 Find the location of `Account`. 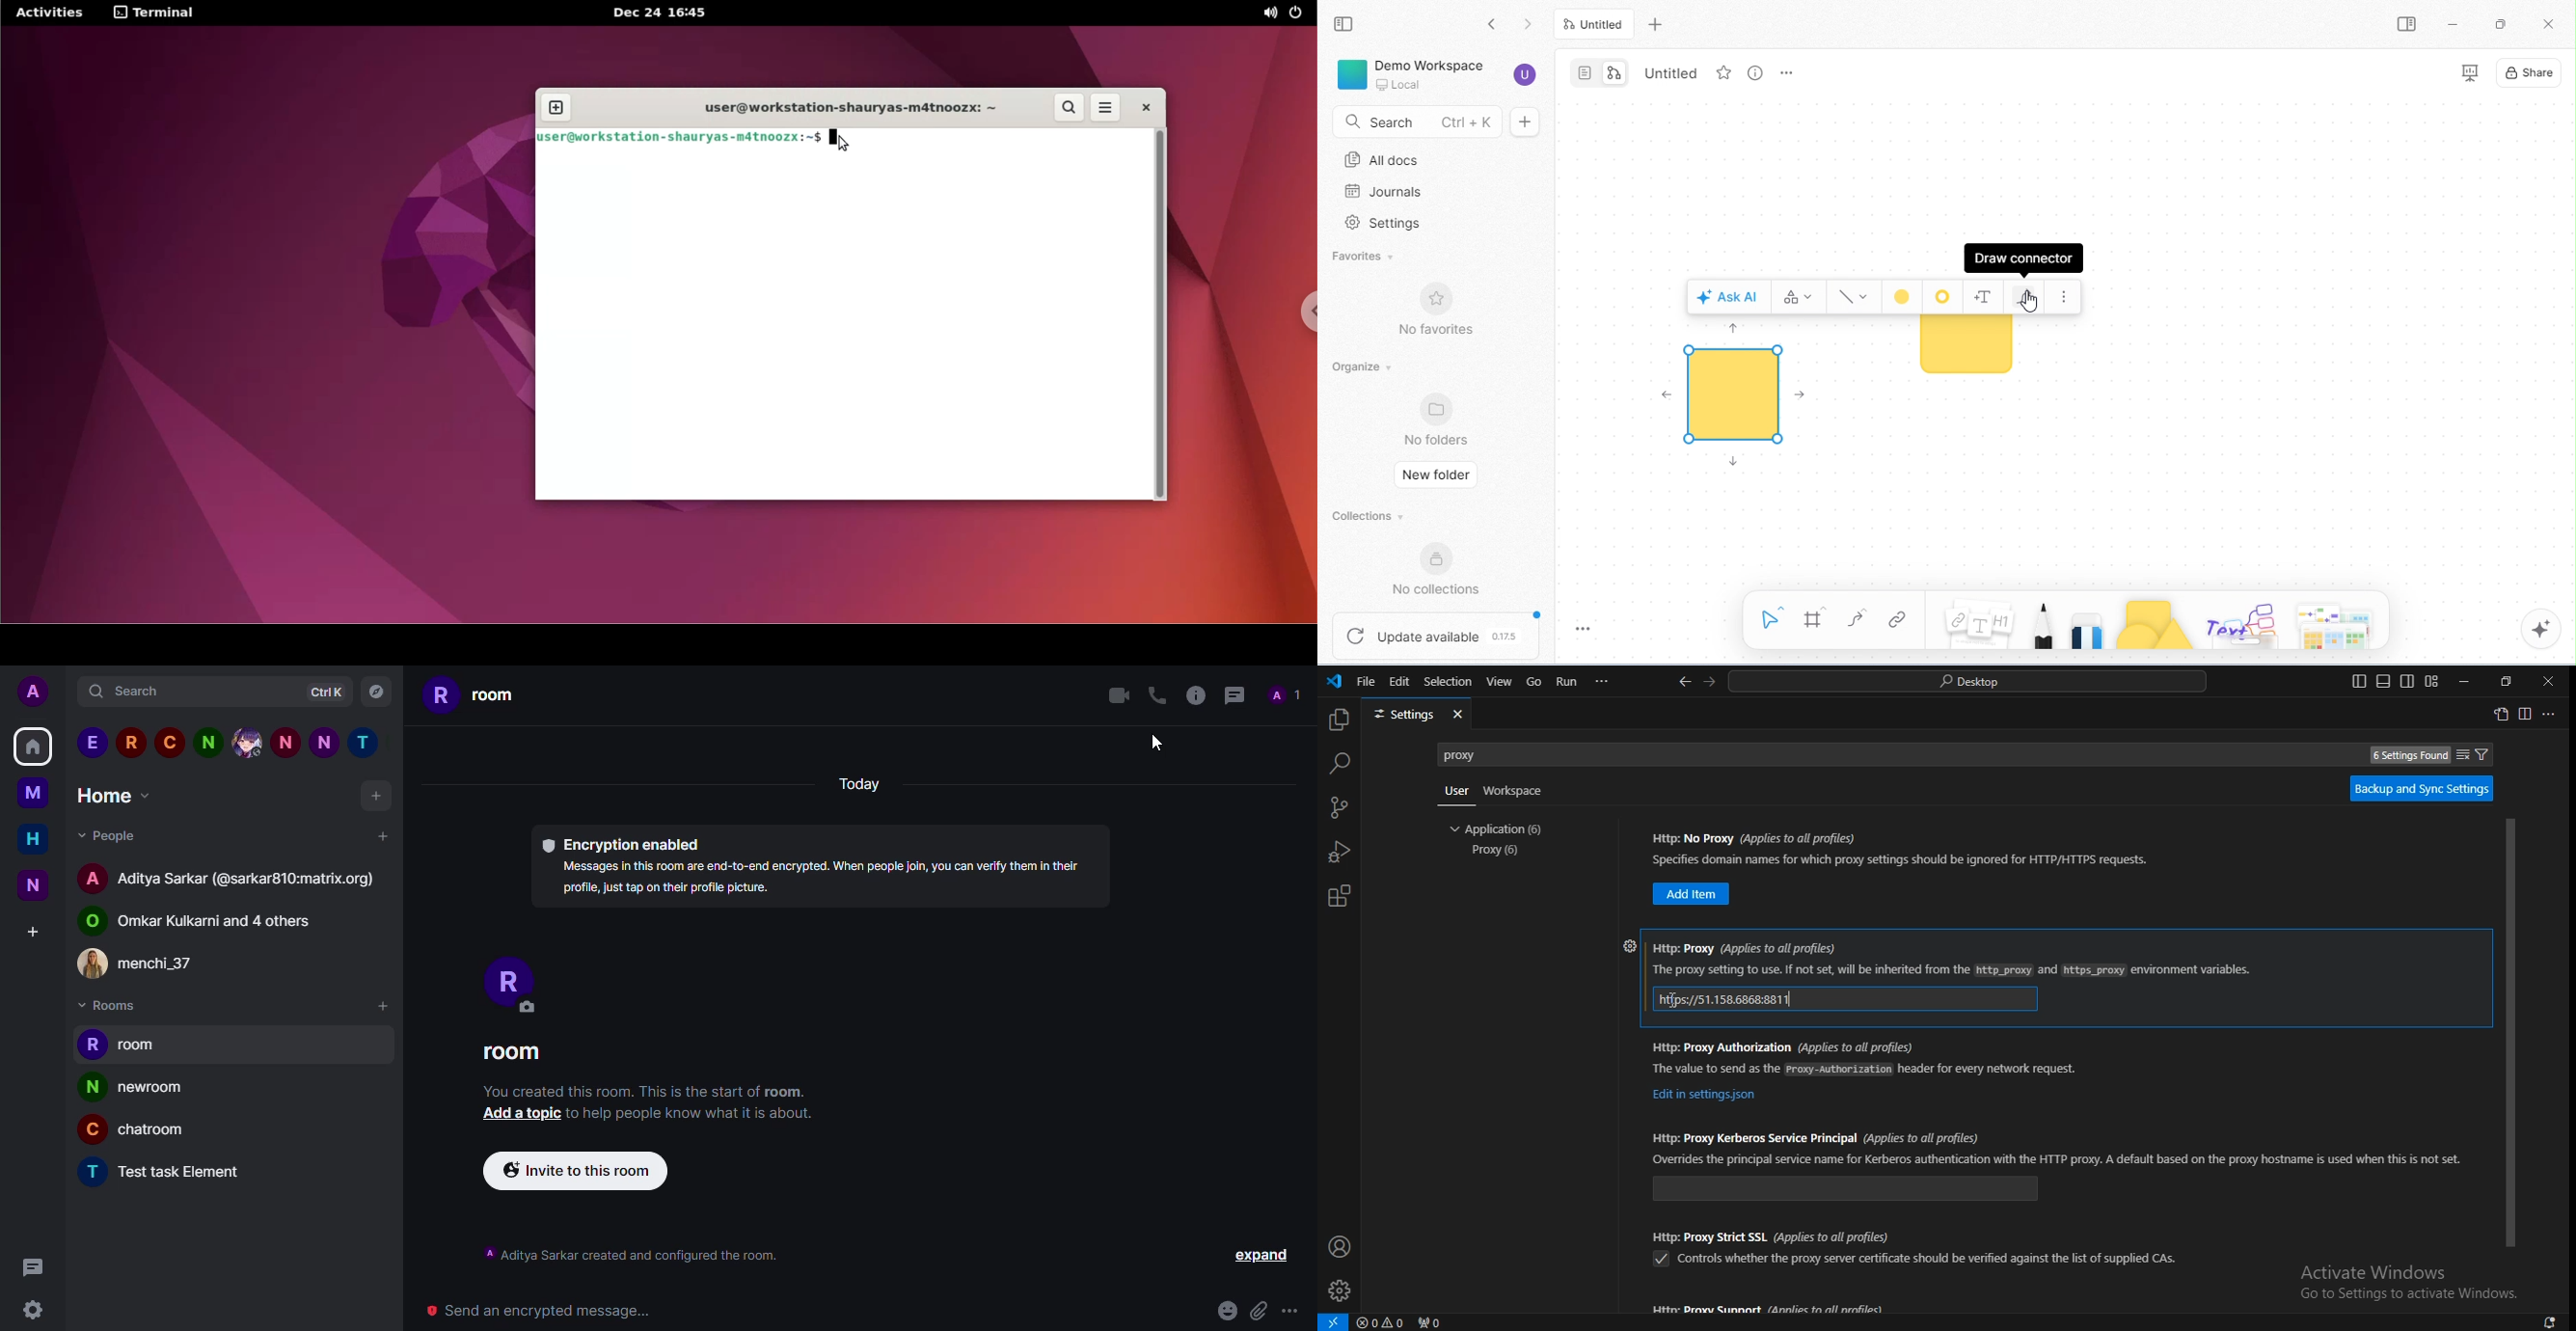

Account is located at coordinates (33, 693).